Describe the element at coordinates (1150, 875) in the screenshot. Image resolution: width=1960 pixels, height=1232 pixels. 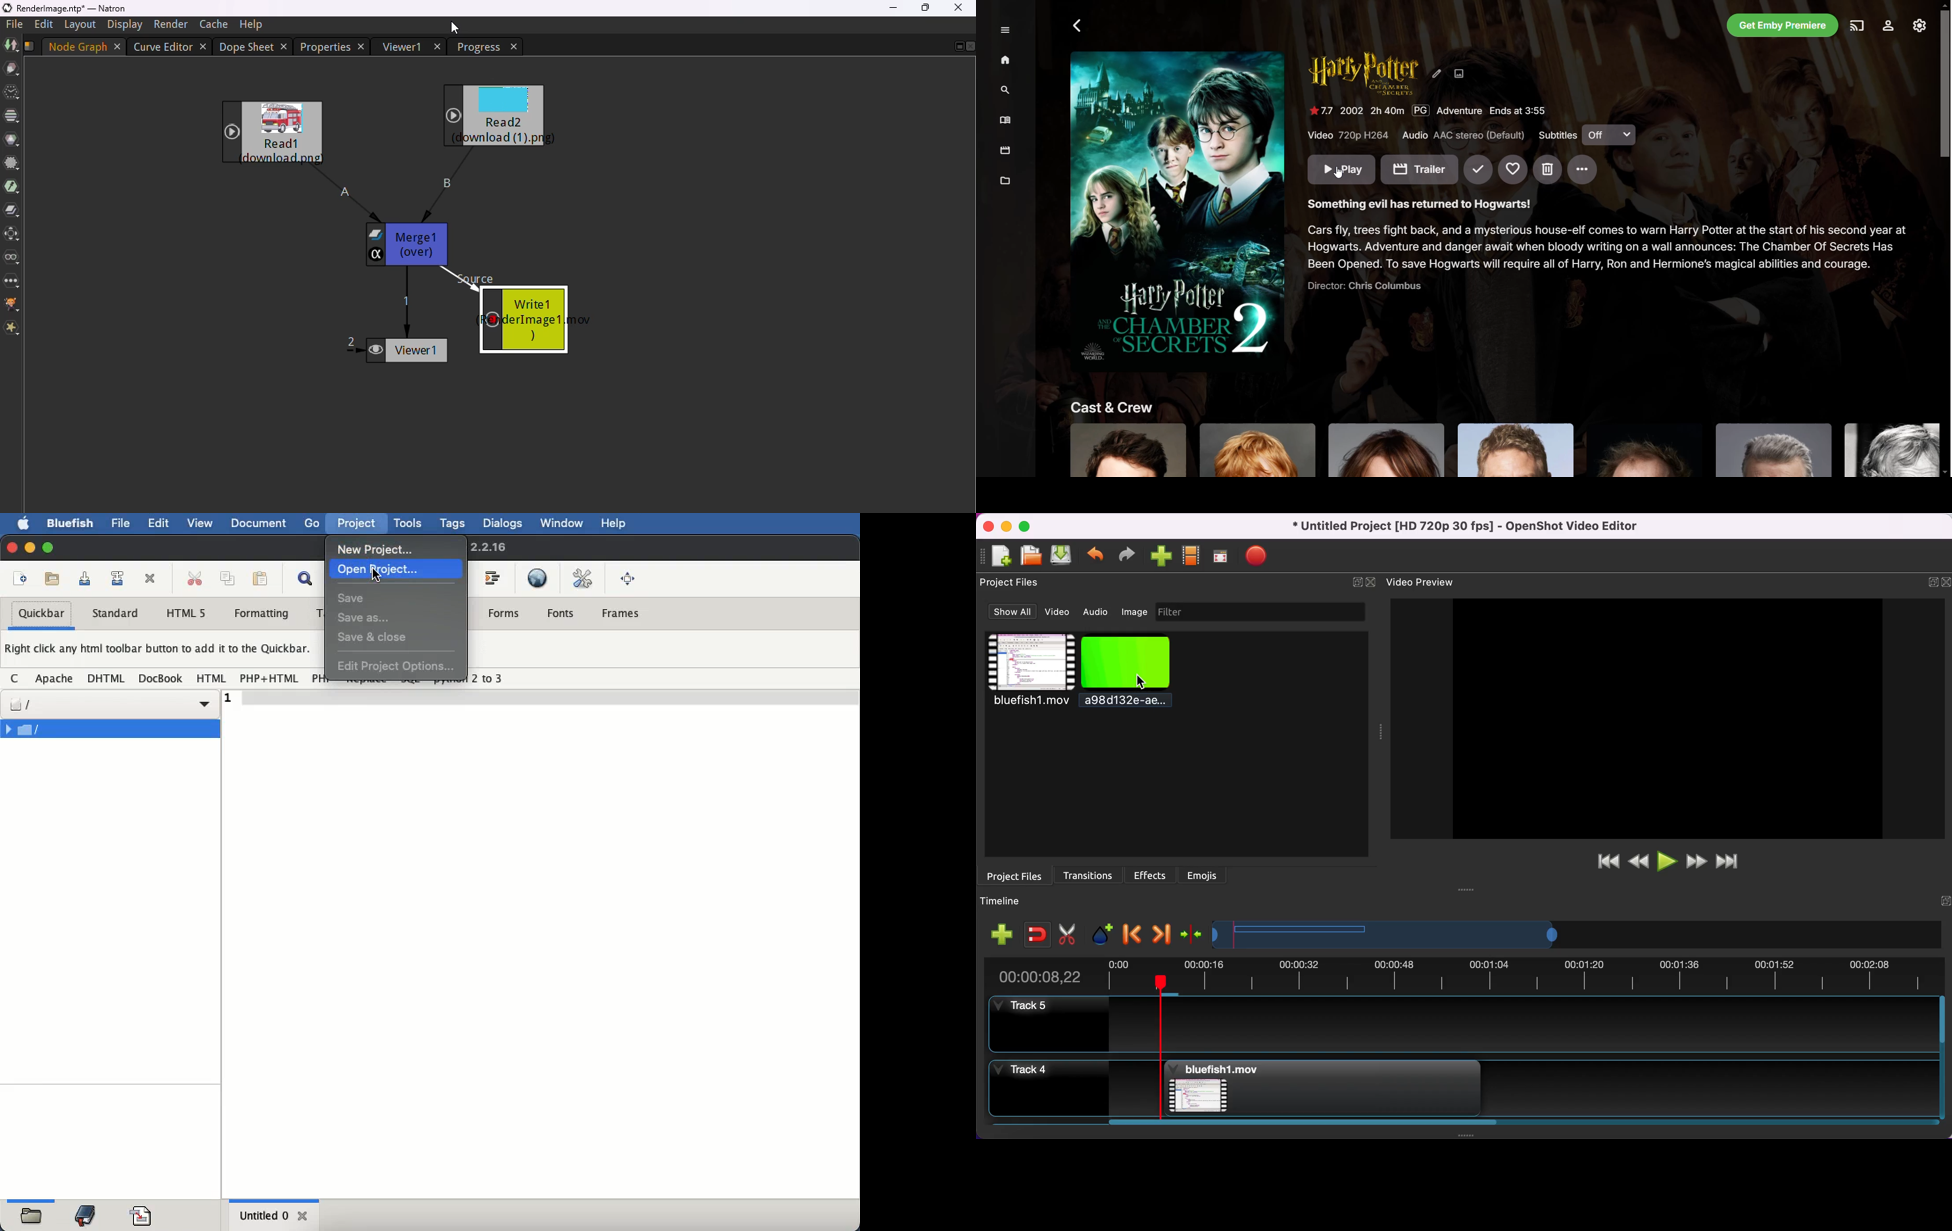
I see `effects` at that location.